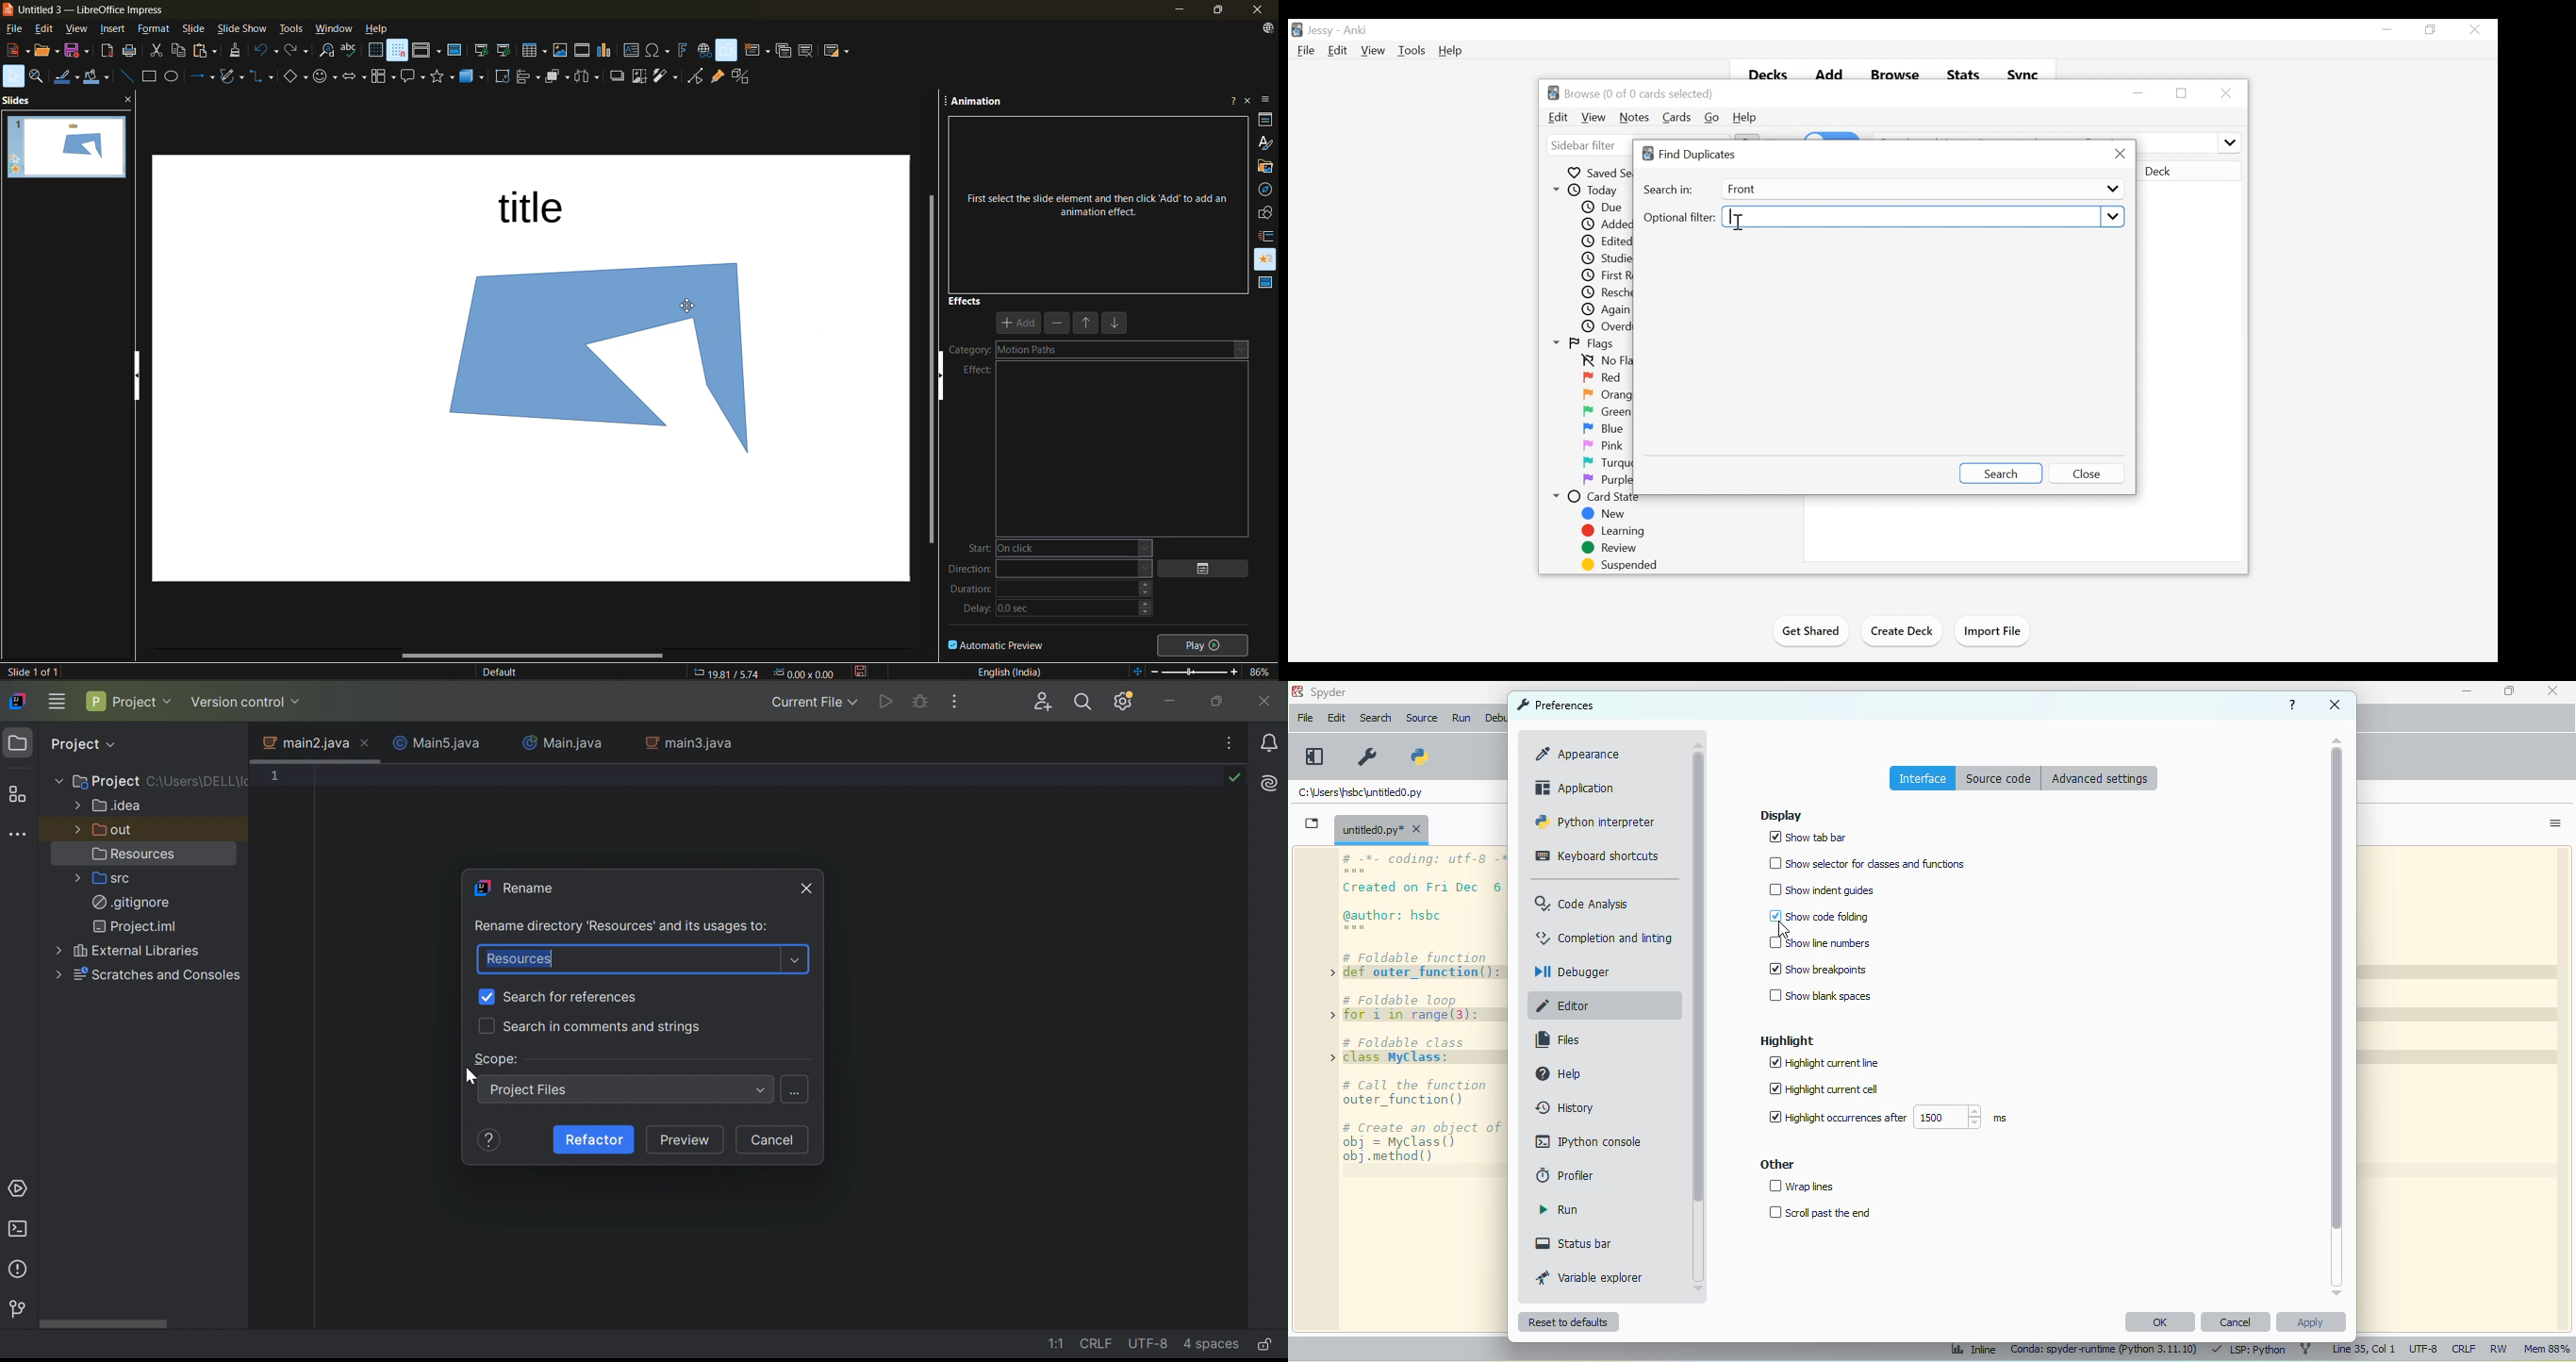 The image size is (2576, 1372). What do you see at coordinates (2305, 1350) in the screenshot?
I see `git branch` at bounding box center [2305, 1350].